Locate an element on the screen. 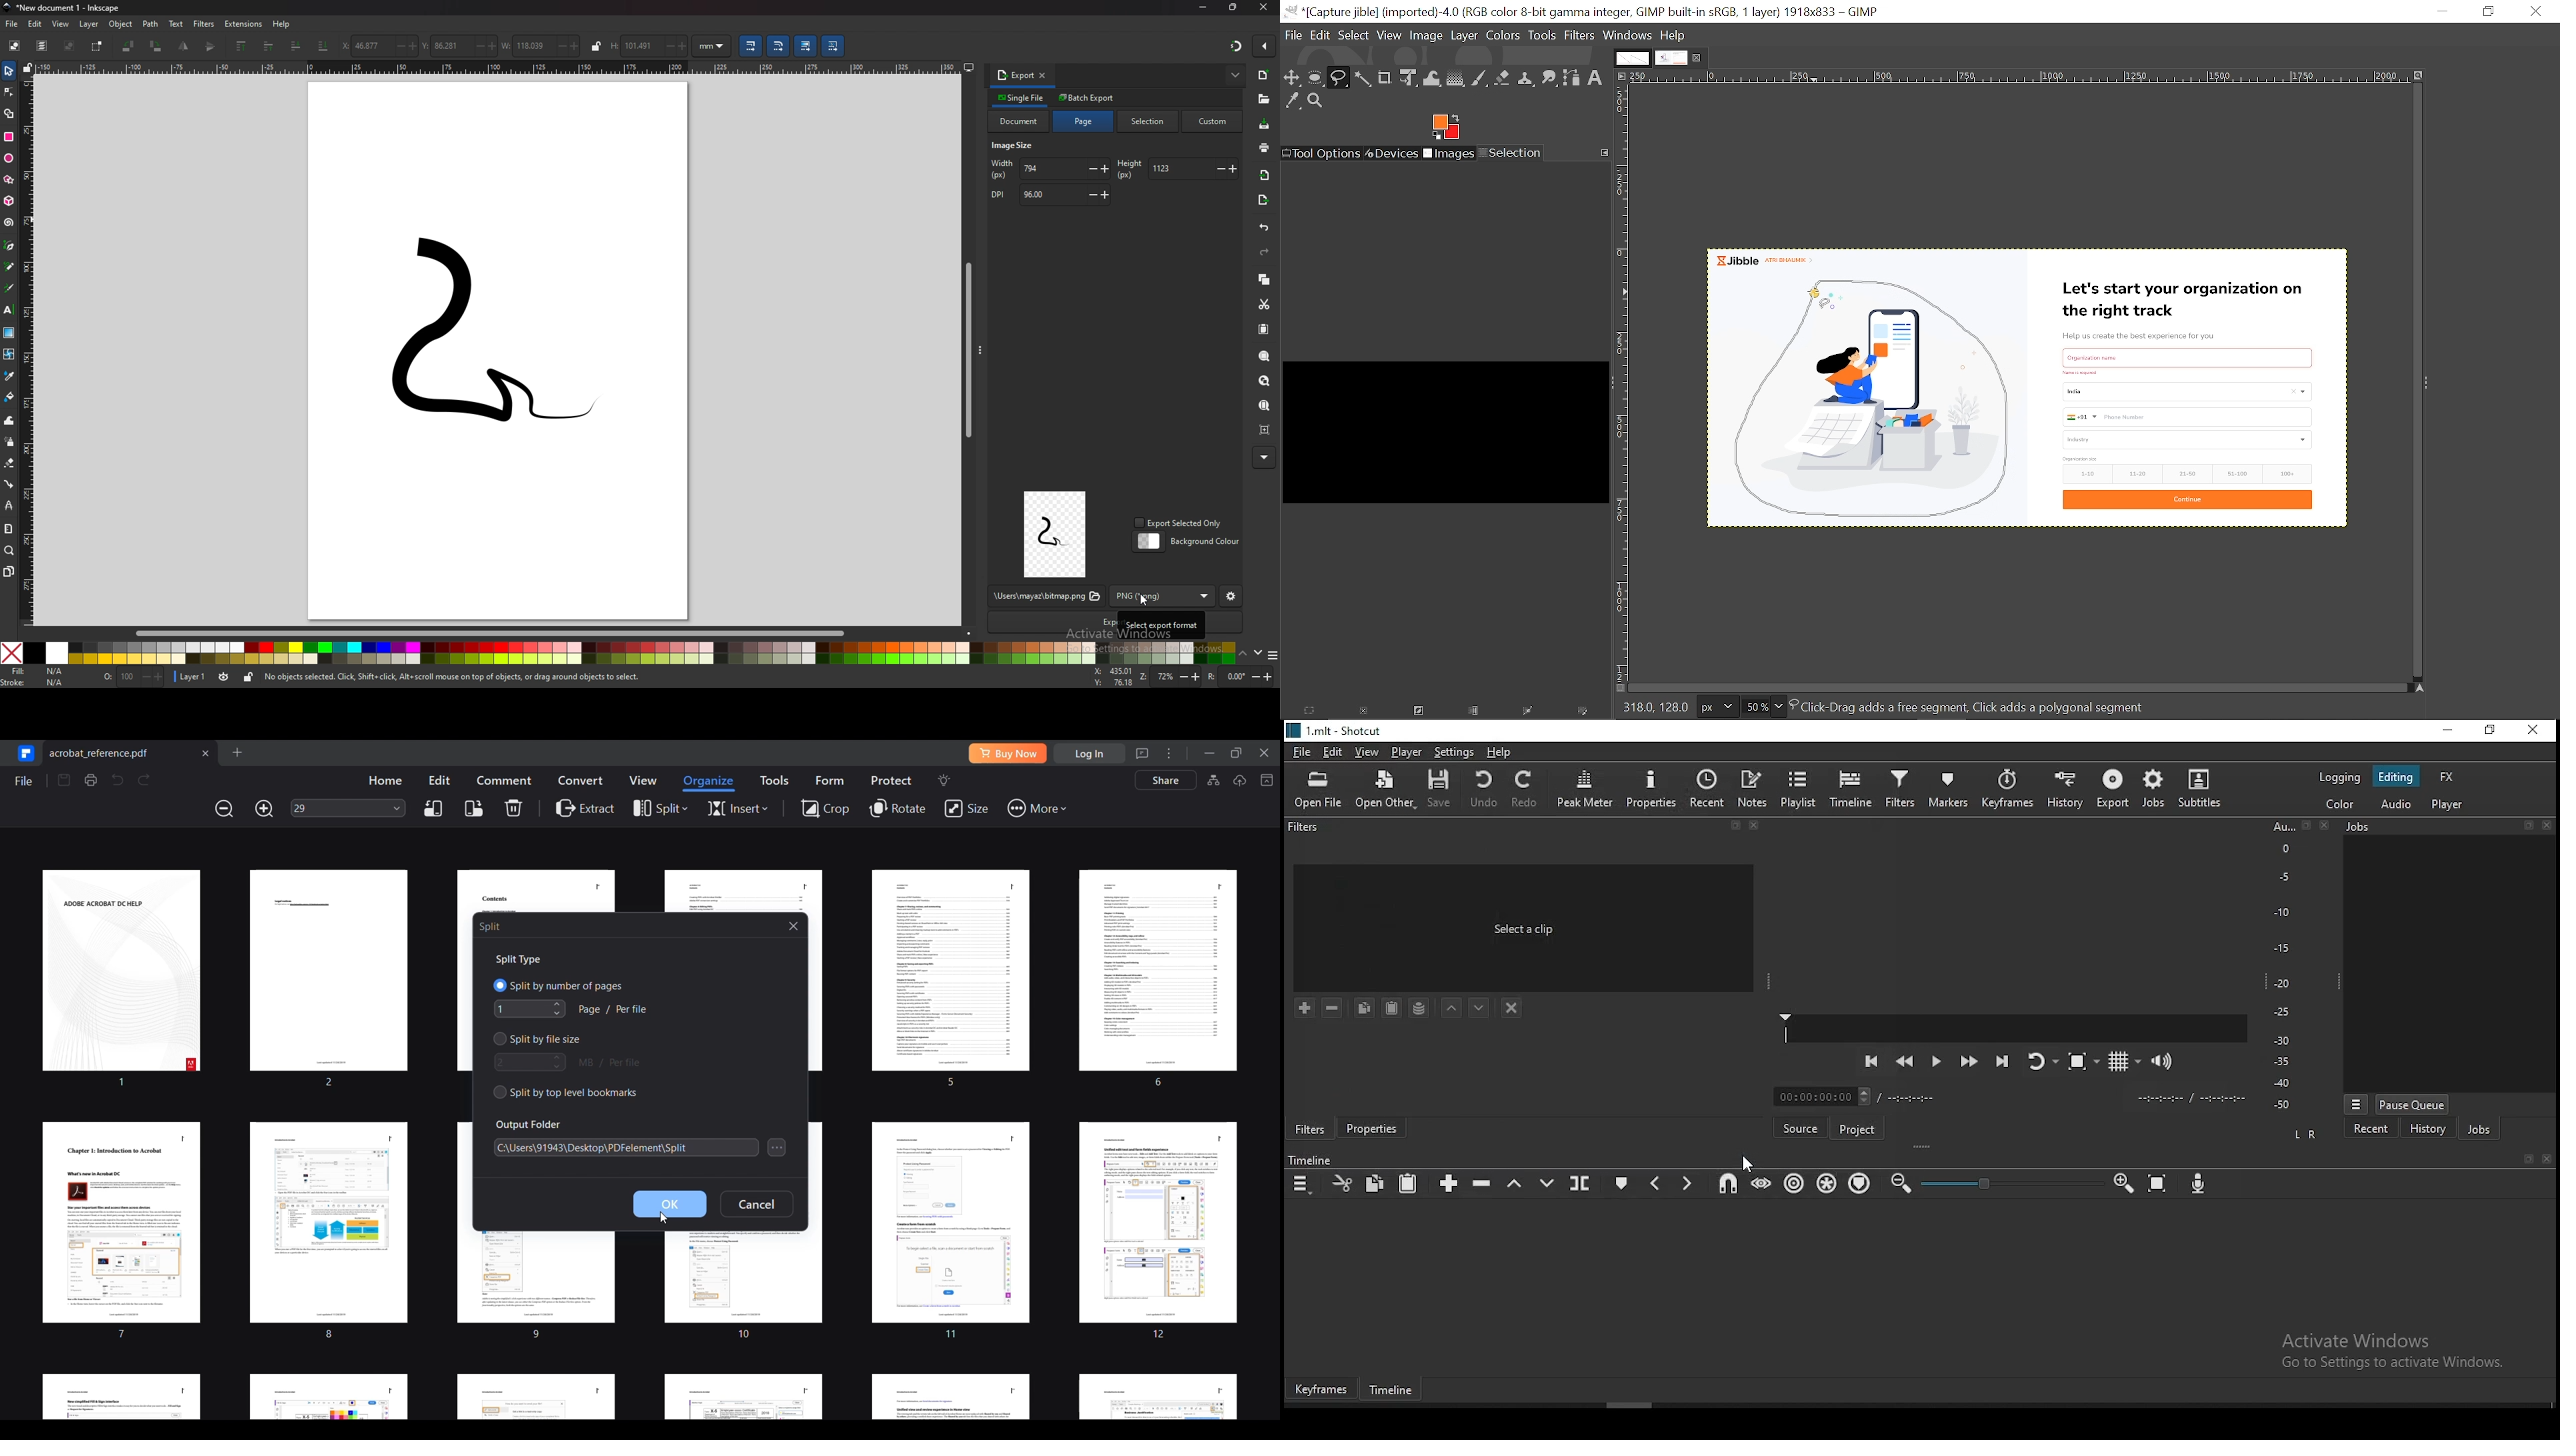  append is located at coordinates (1451, 1183).